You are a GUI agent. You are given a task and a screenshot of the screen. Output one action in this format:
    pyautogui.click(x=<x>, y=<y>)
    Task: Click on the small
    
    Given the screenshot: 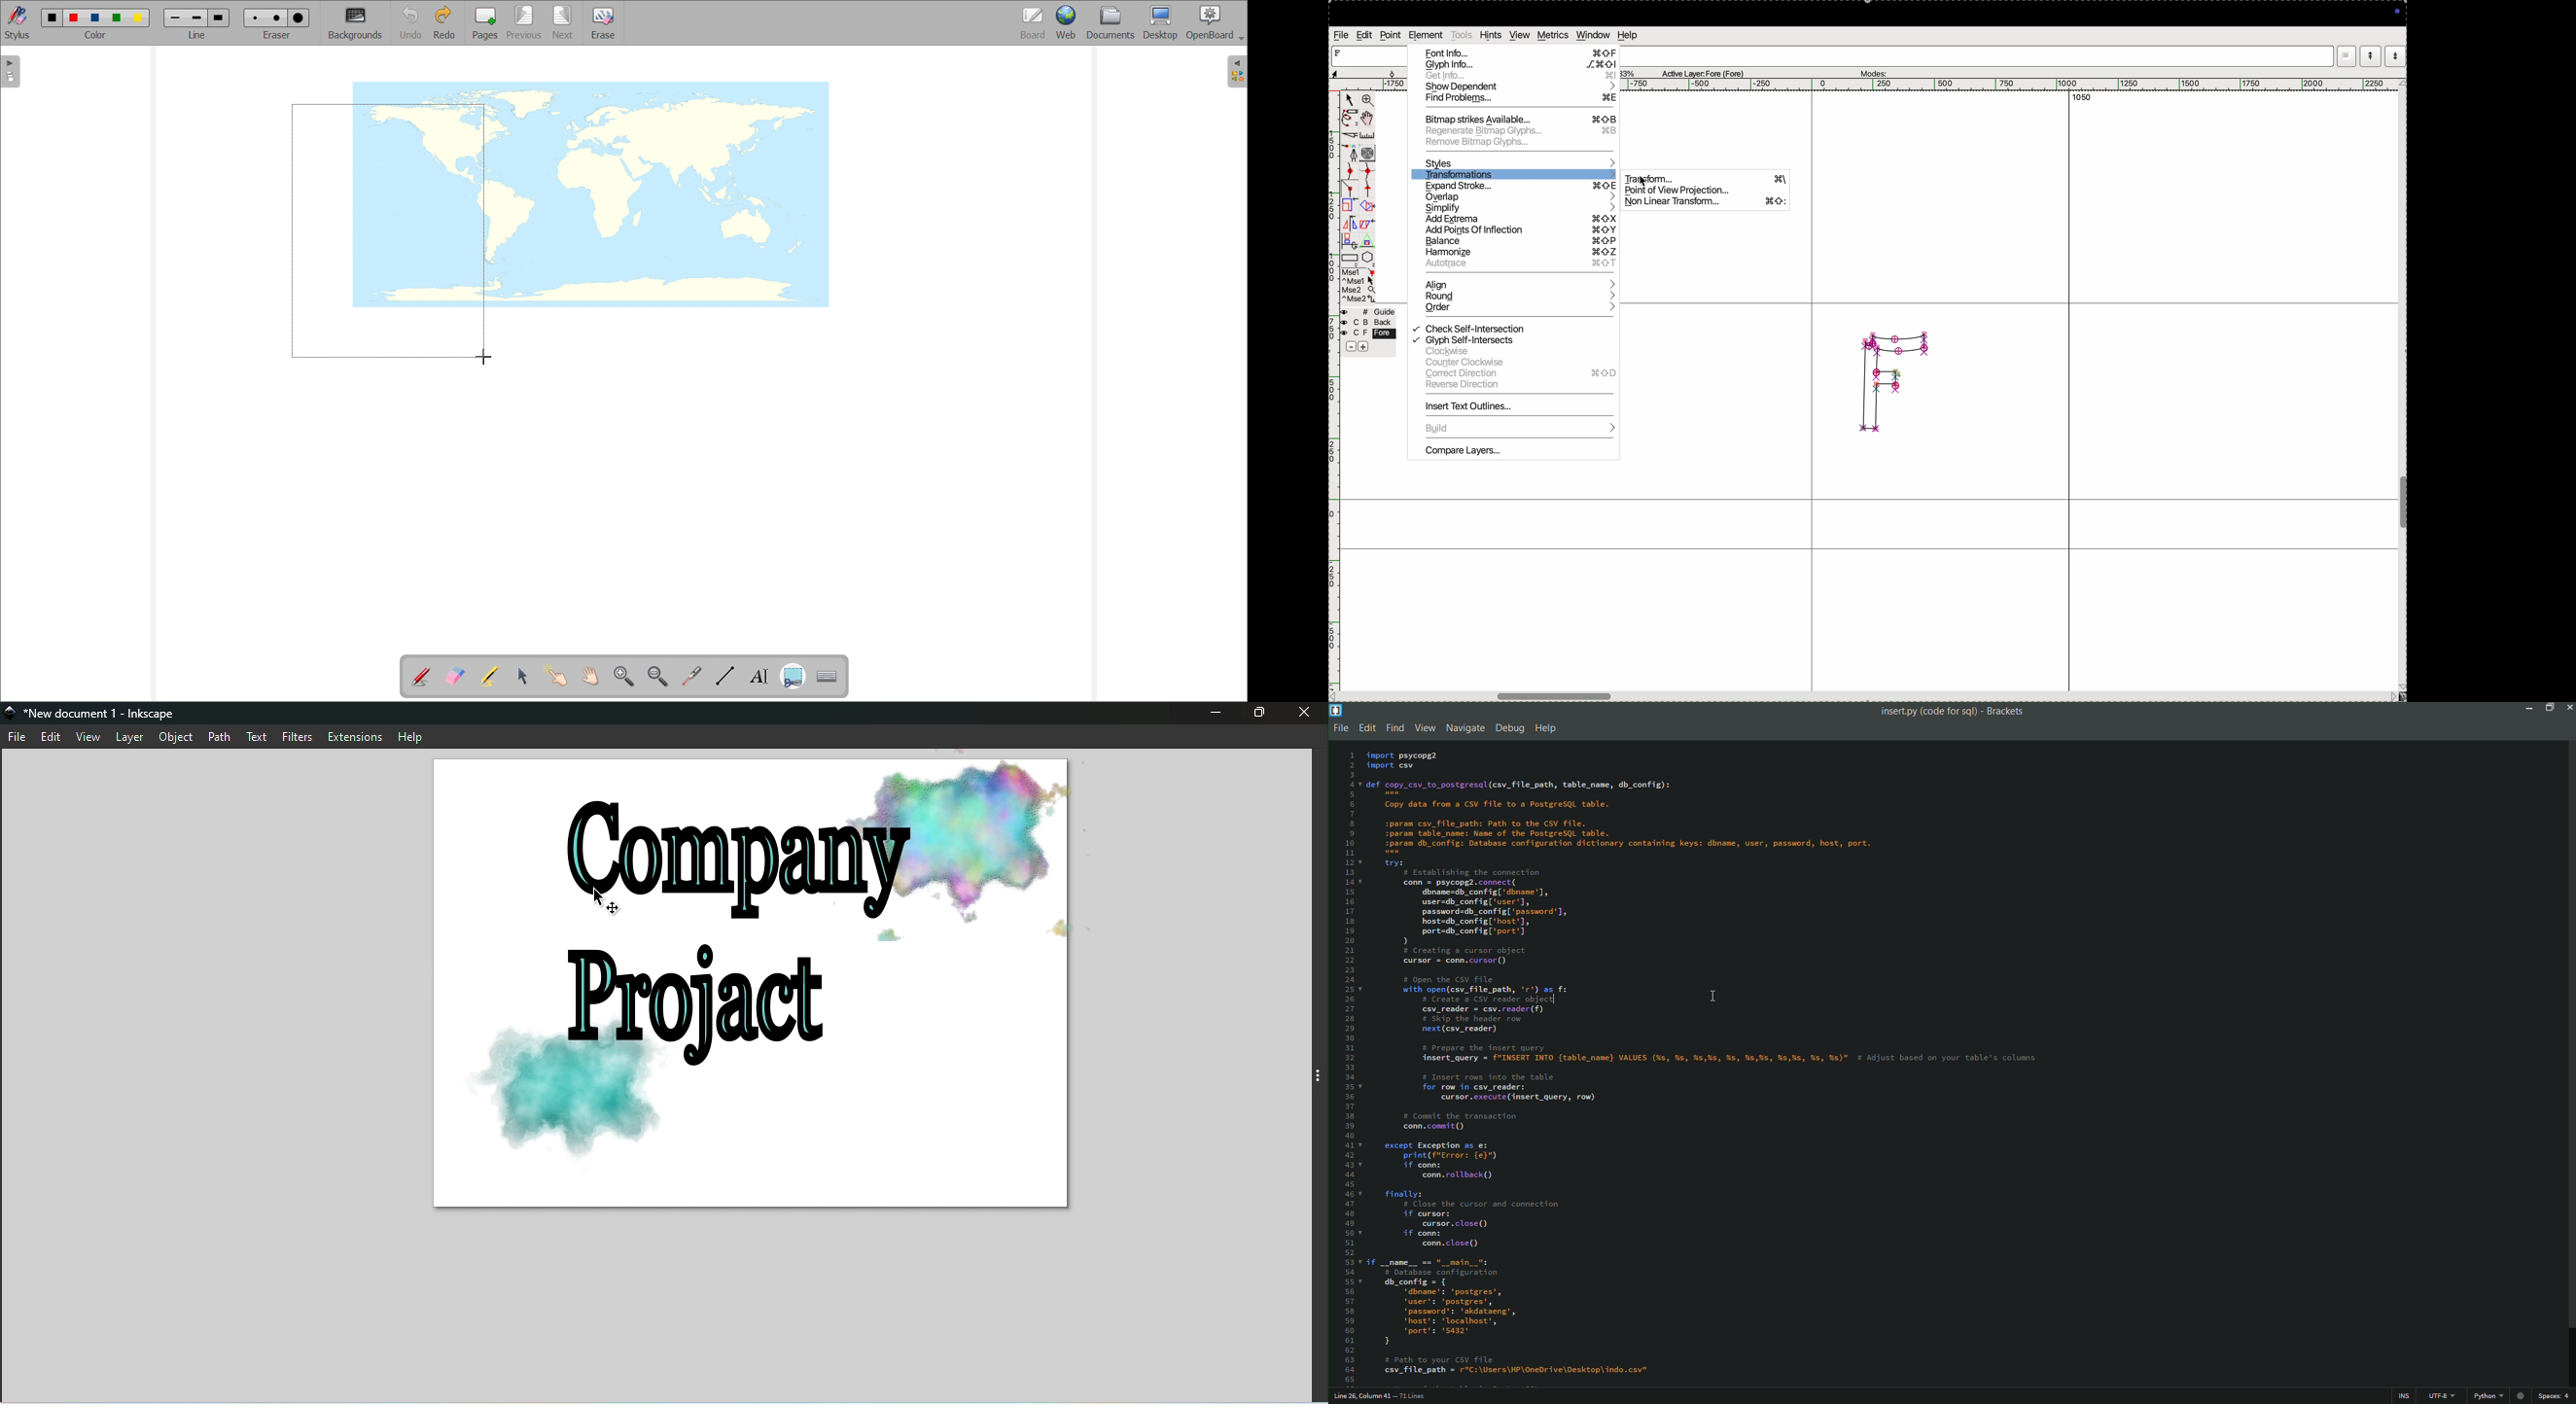 What is the action you would take?
    pyautogui.click(x=254, y=17)
    